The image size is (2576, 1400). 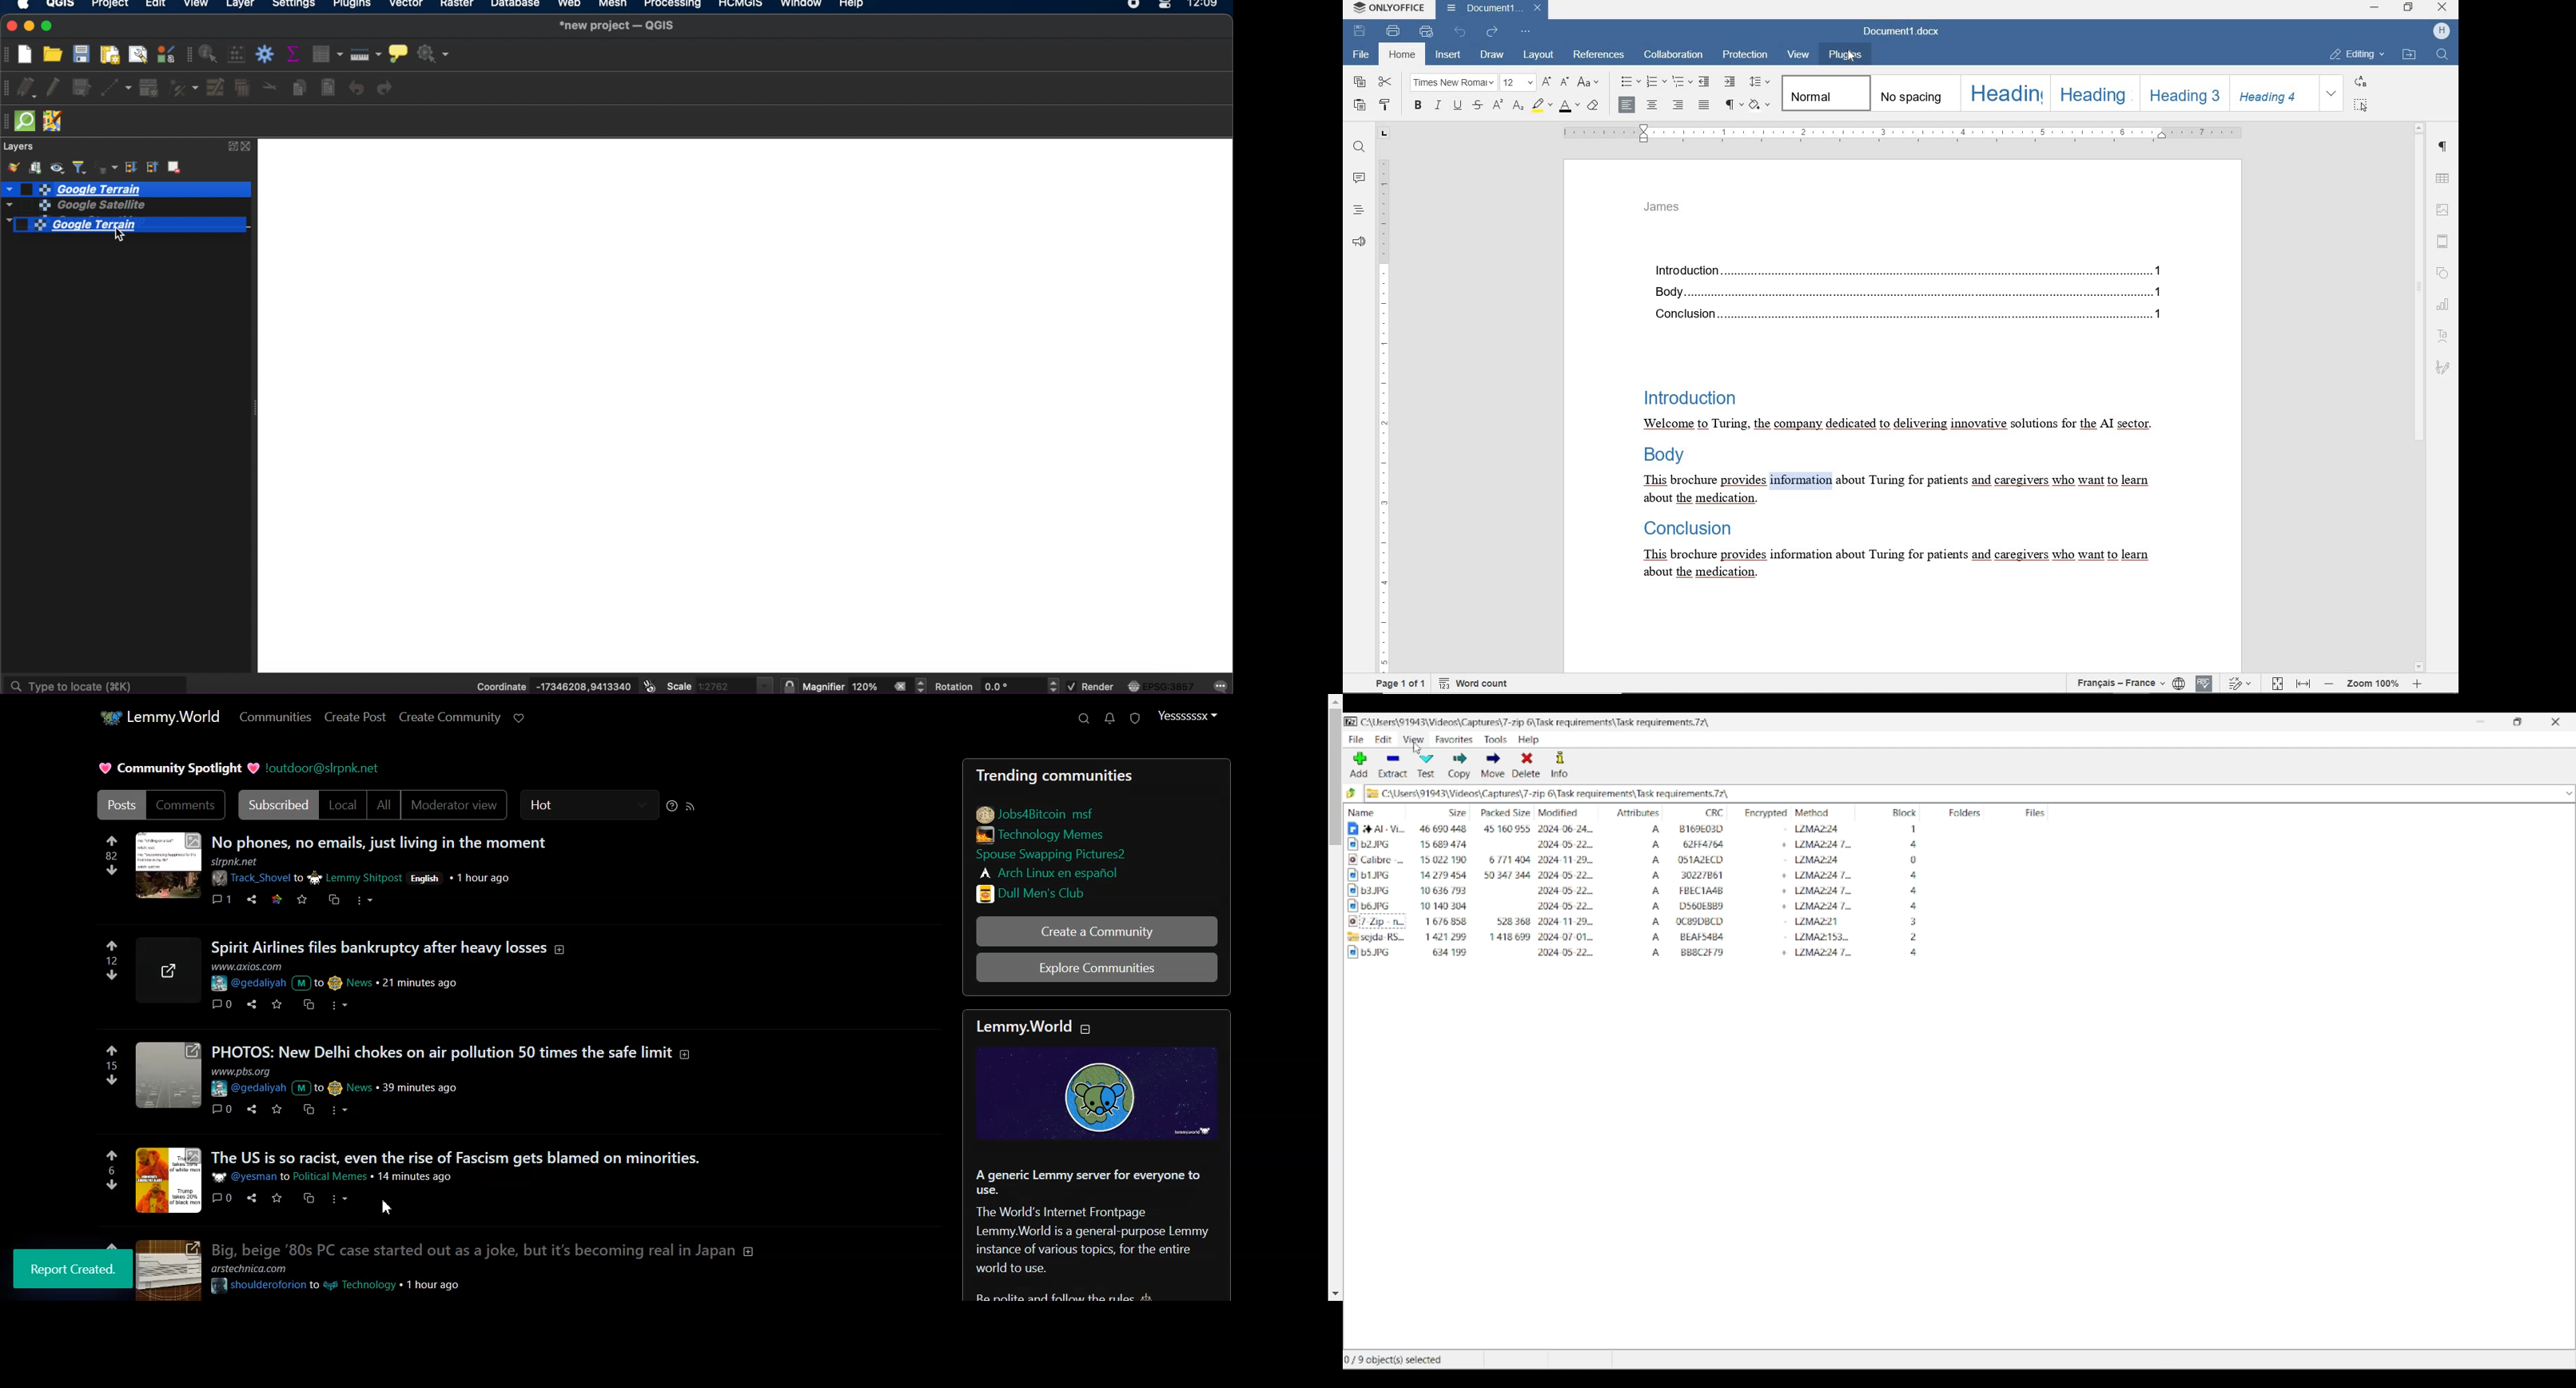 What do you see at coordinates (167, 867) in the screenshot?
I see `image` at bounding box center [167, 867].